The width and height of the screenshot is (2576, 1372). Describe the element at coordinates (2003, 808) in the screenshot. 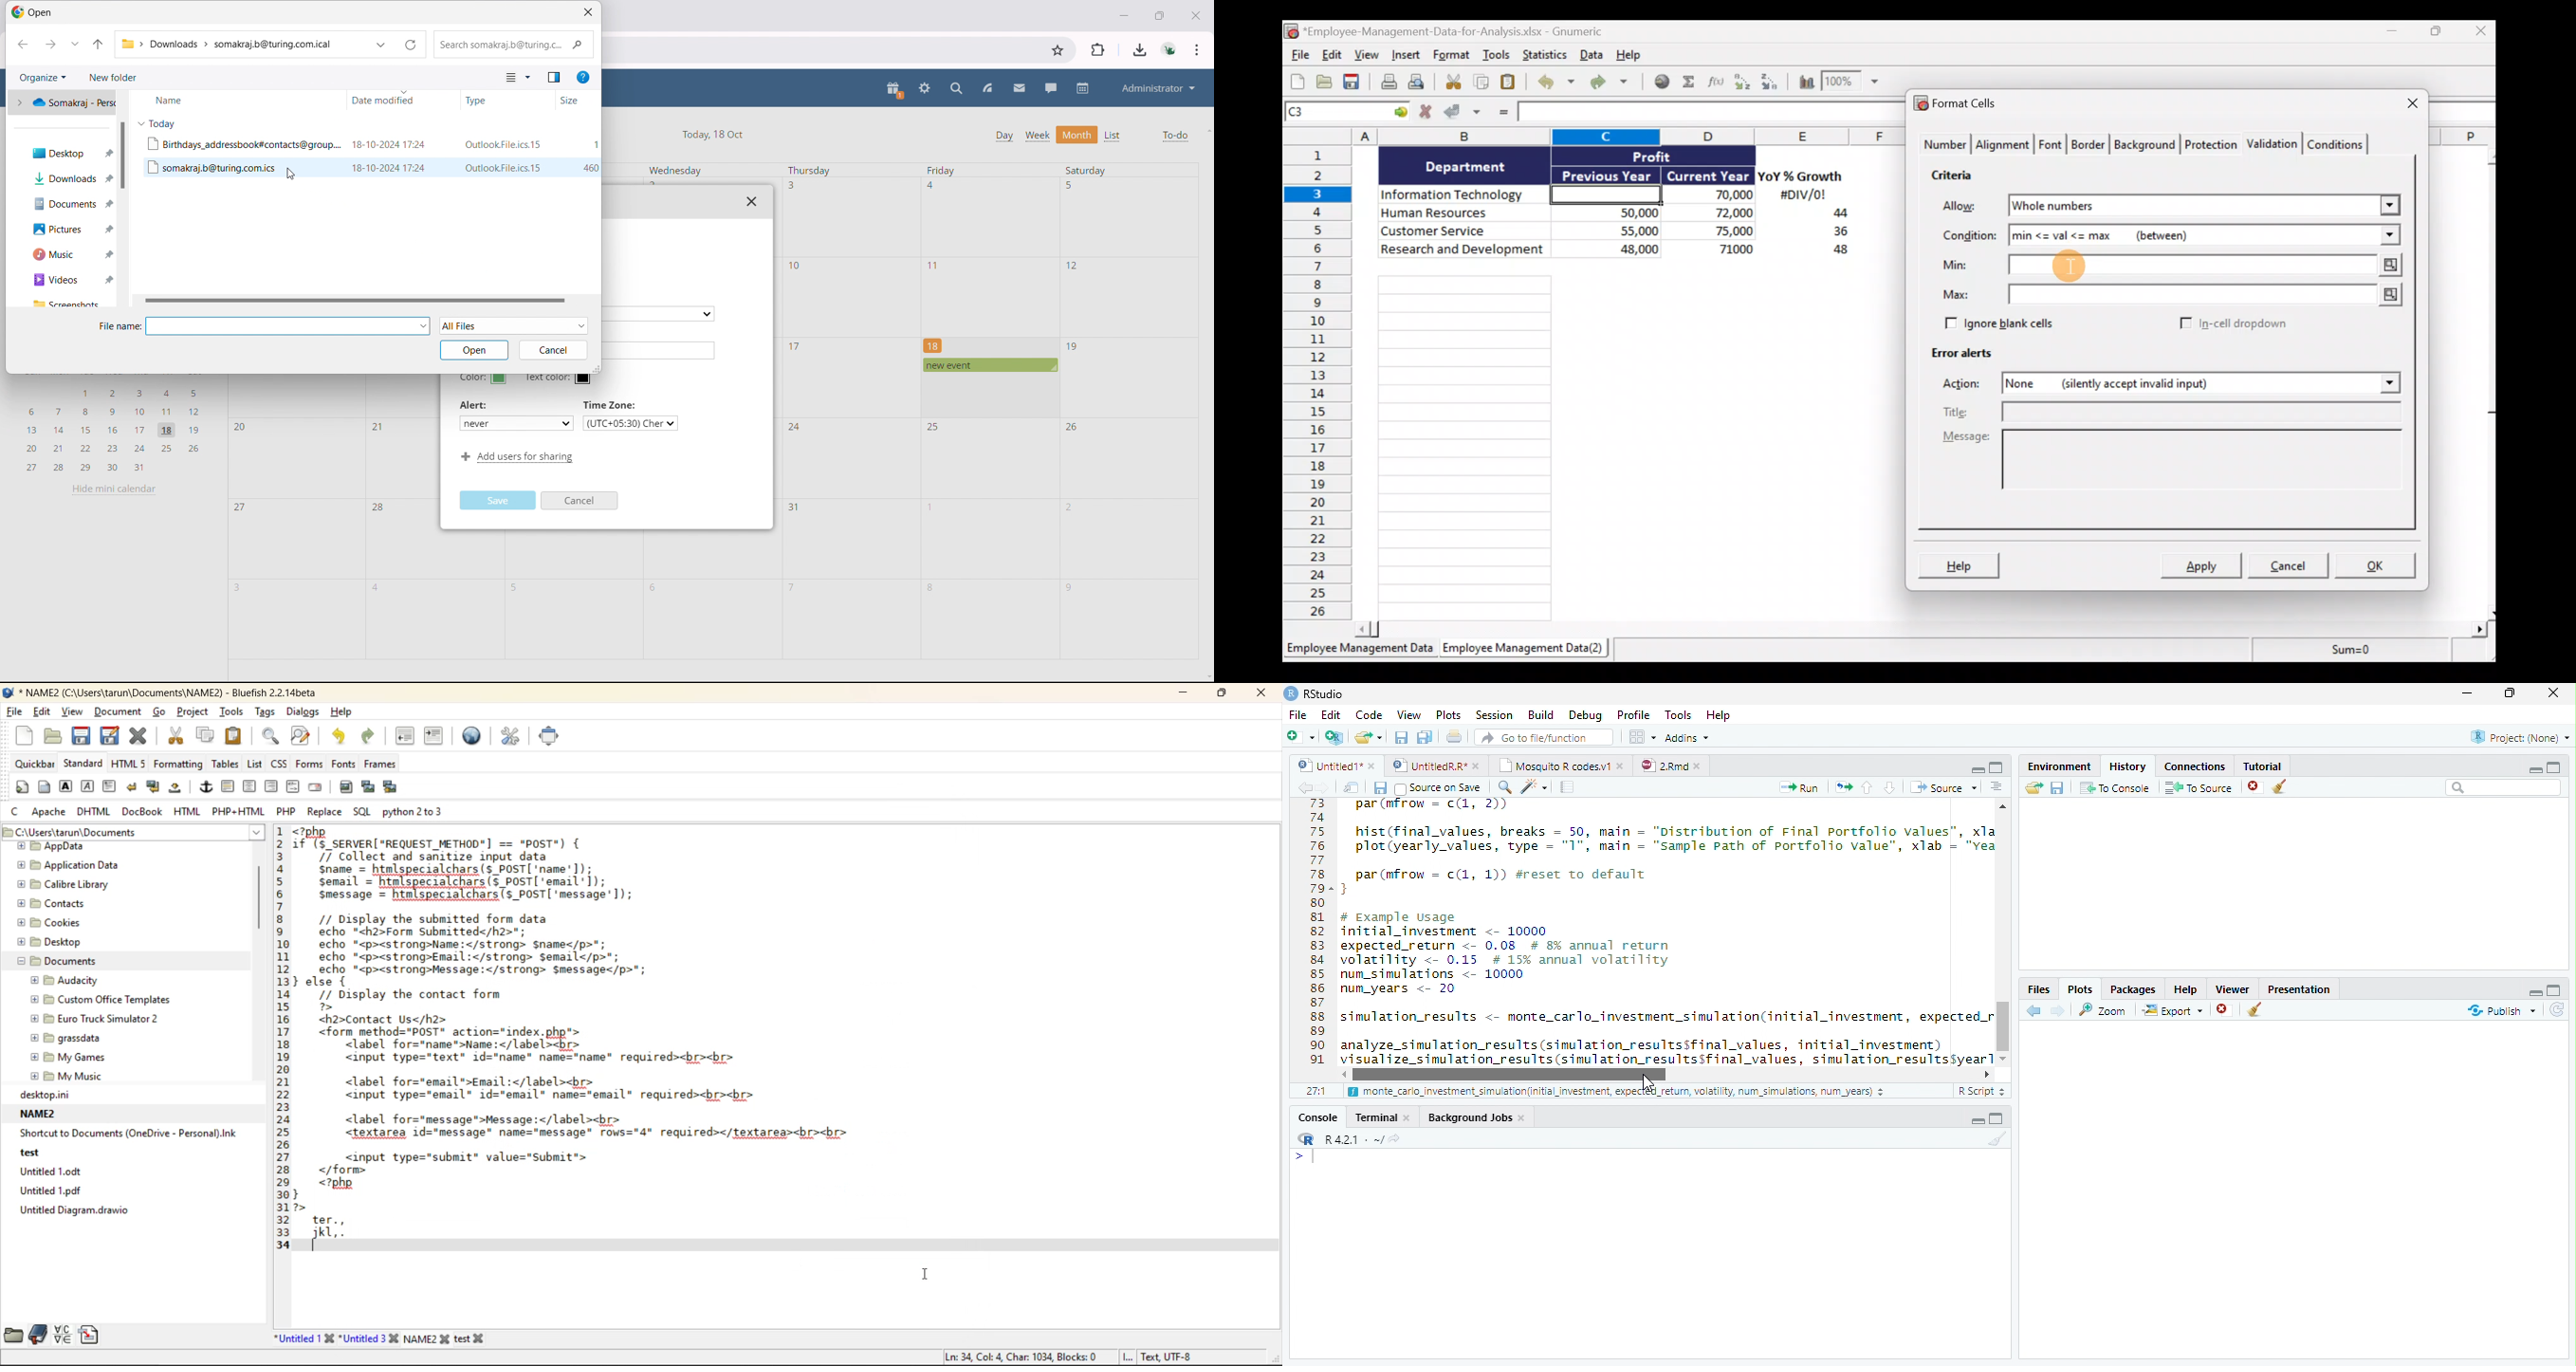

I see `Scroll Up` at that location.